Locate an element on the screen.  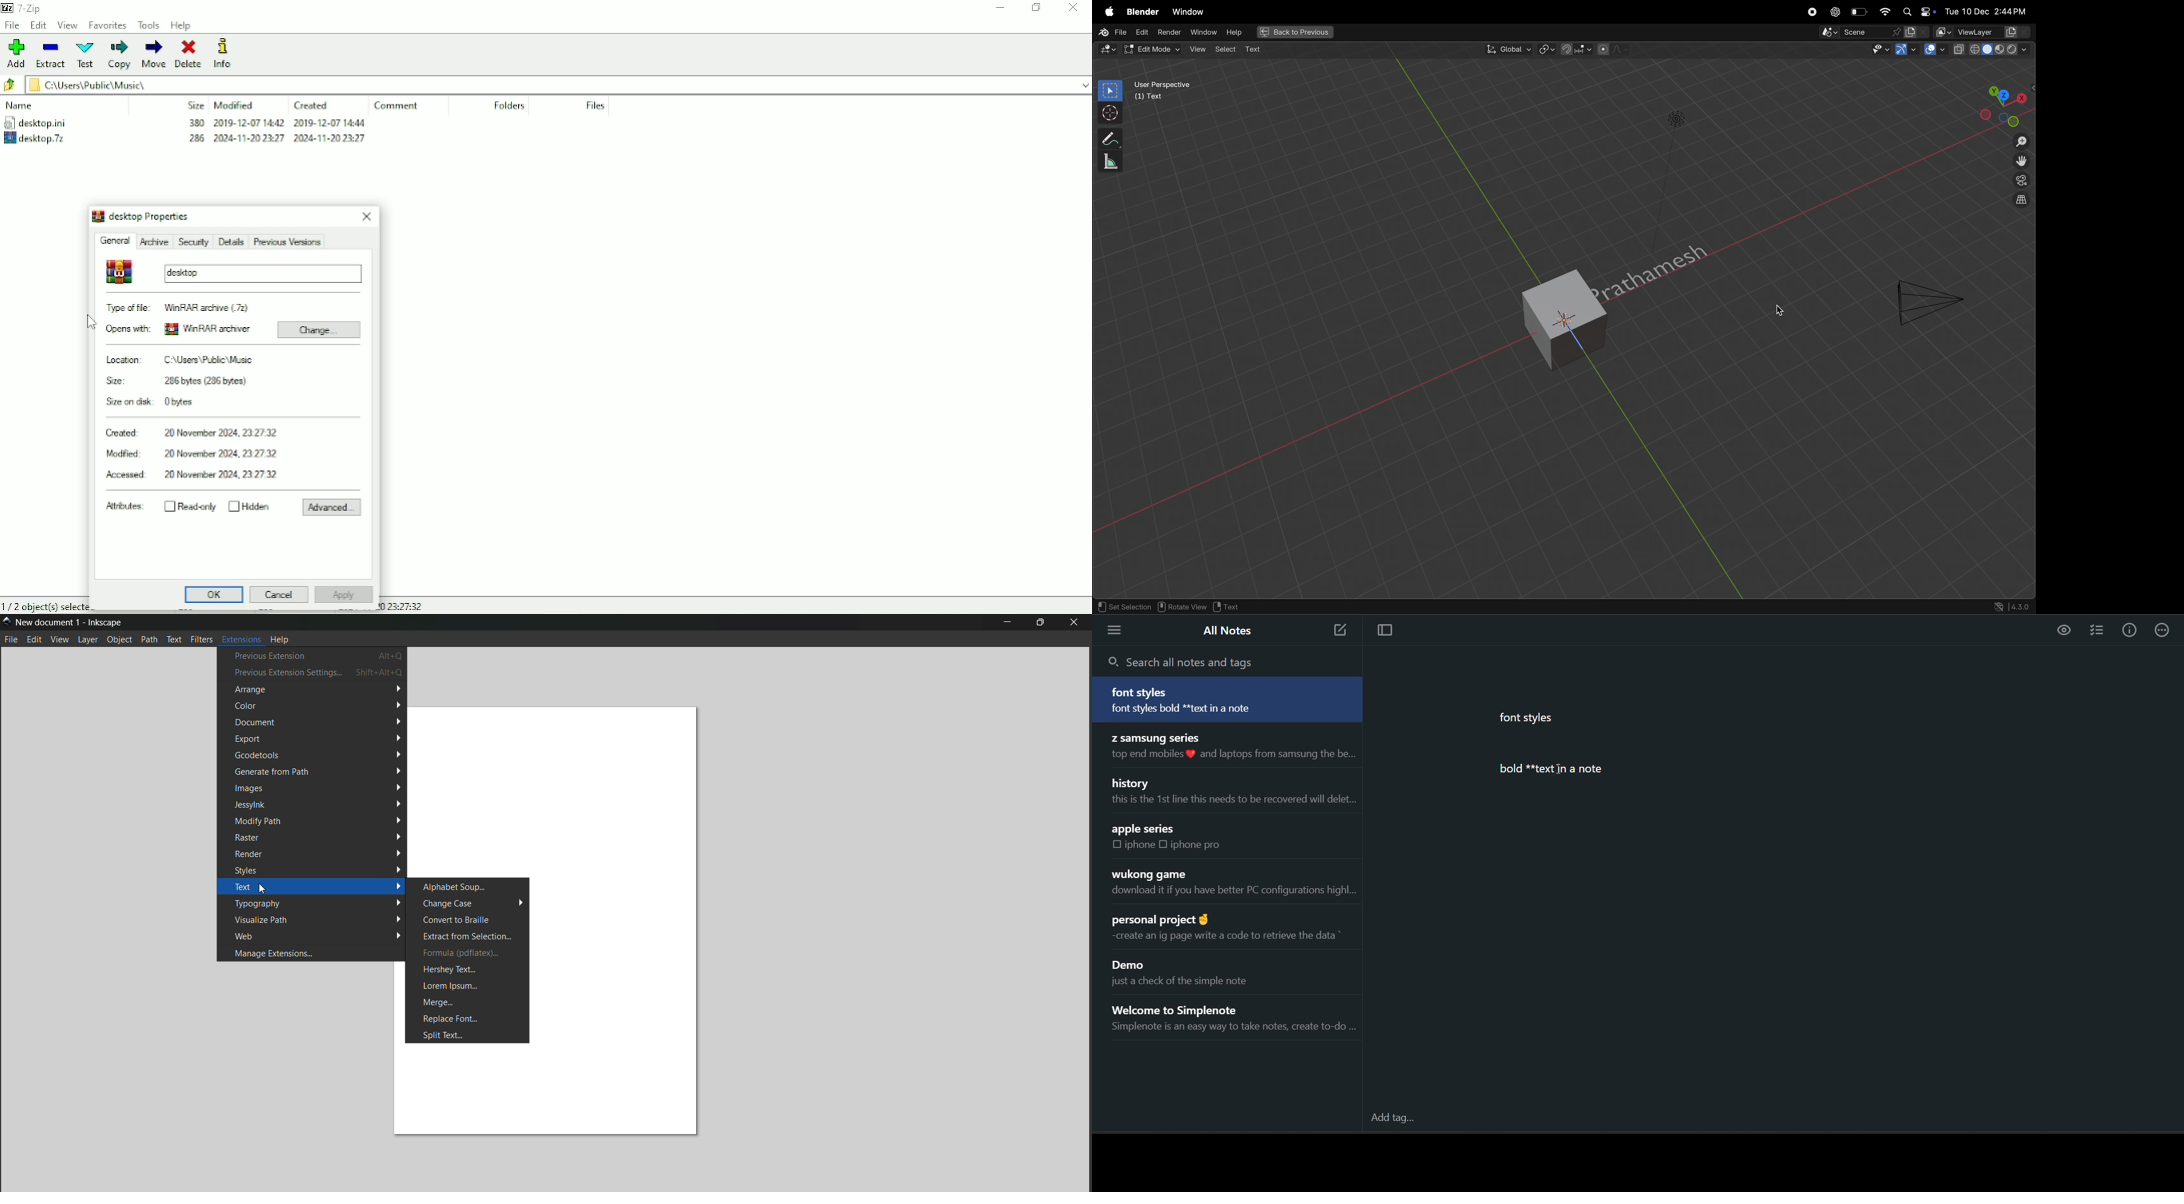
apple widgets is located at coordinates (1917, 11).